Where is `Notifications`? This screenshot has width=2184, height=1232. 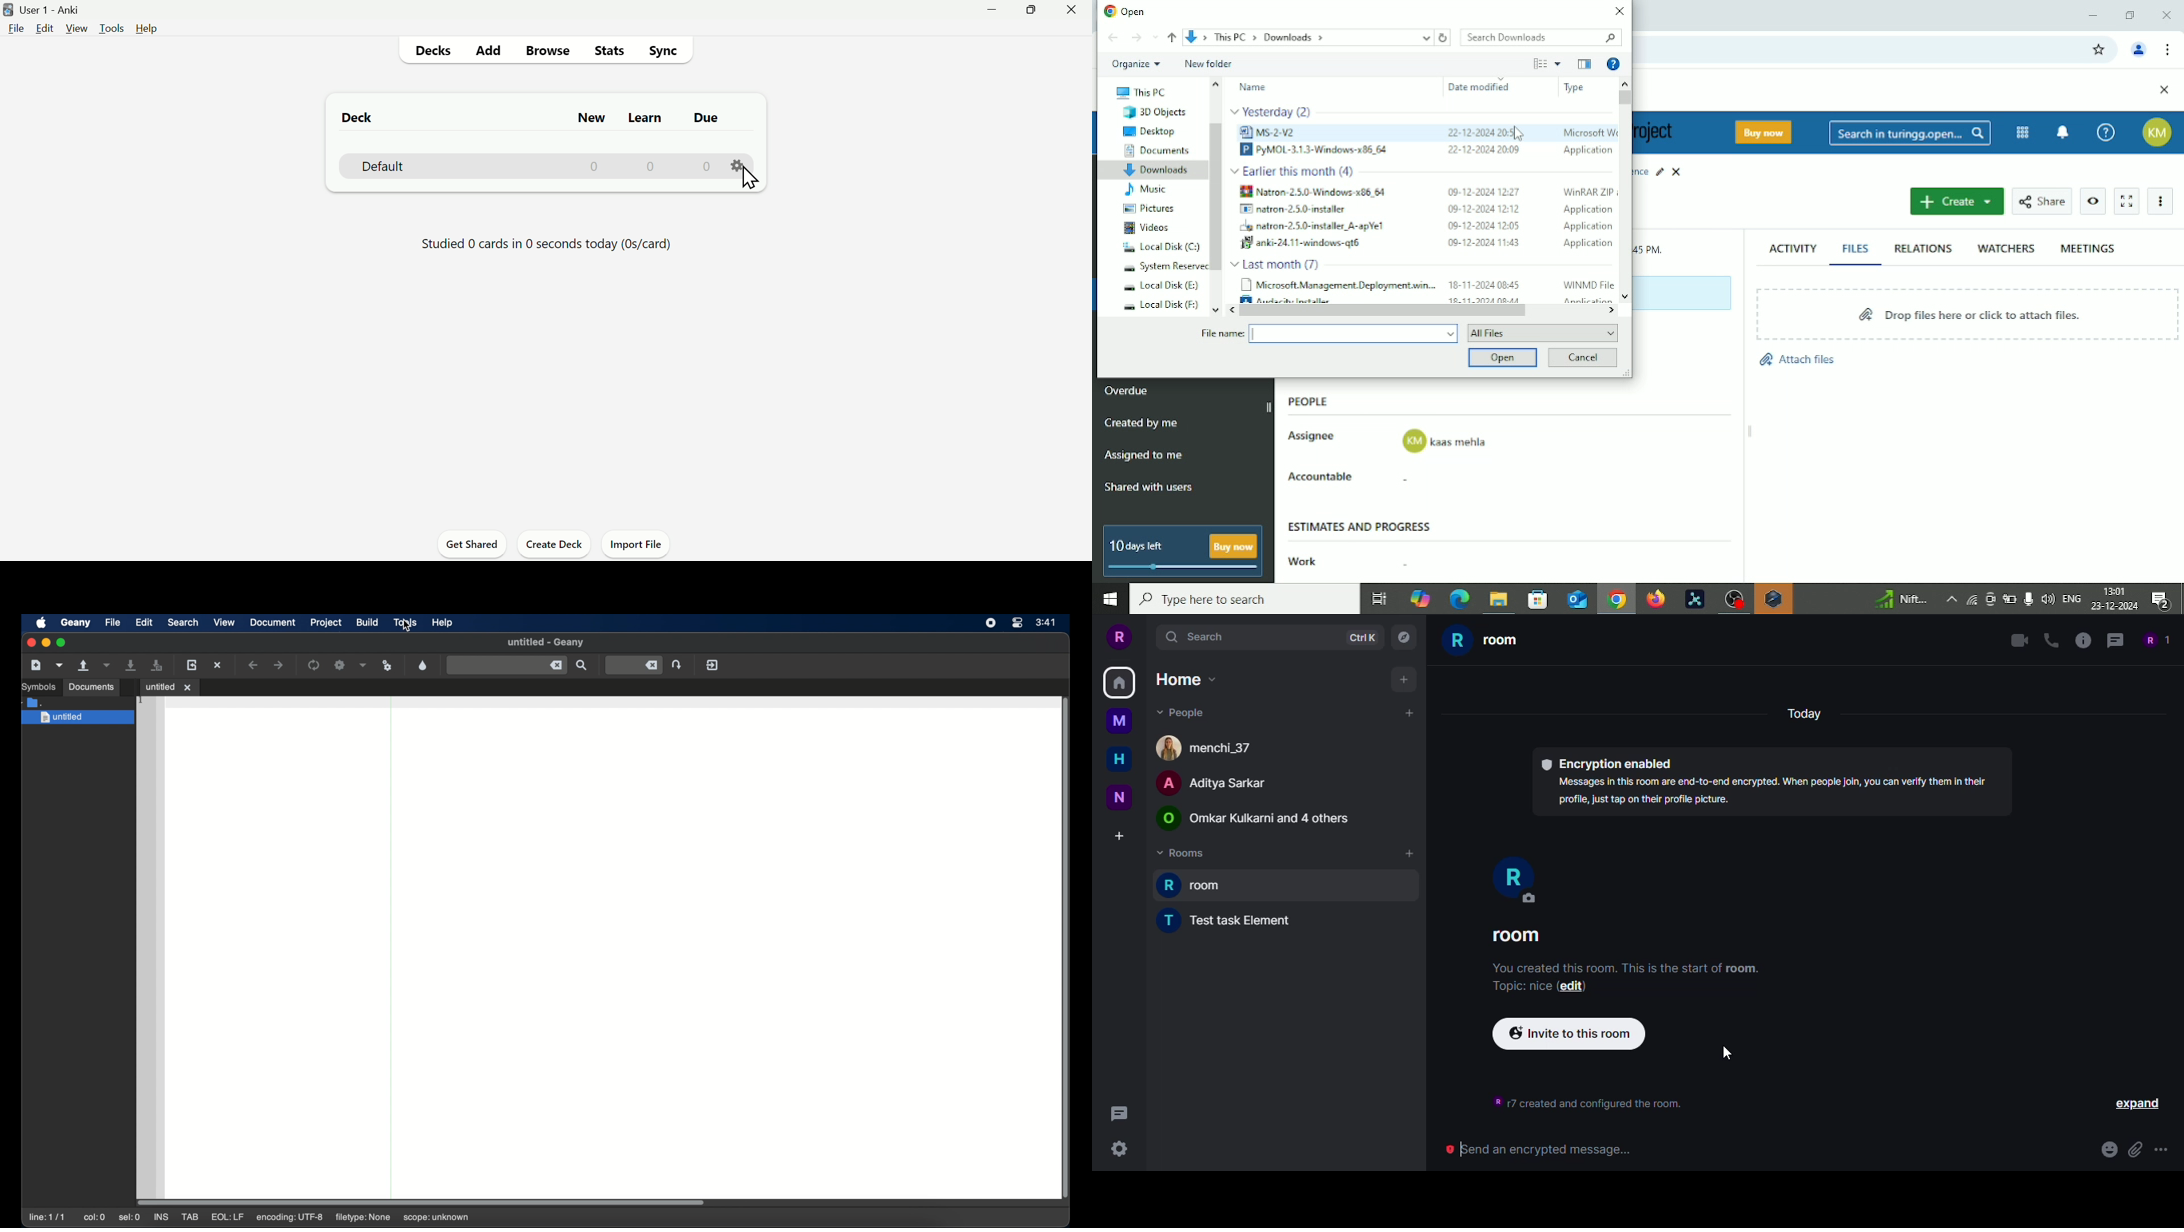
Notifications is located at coordinates (2167, 600).